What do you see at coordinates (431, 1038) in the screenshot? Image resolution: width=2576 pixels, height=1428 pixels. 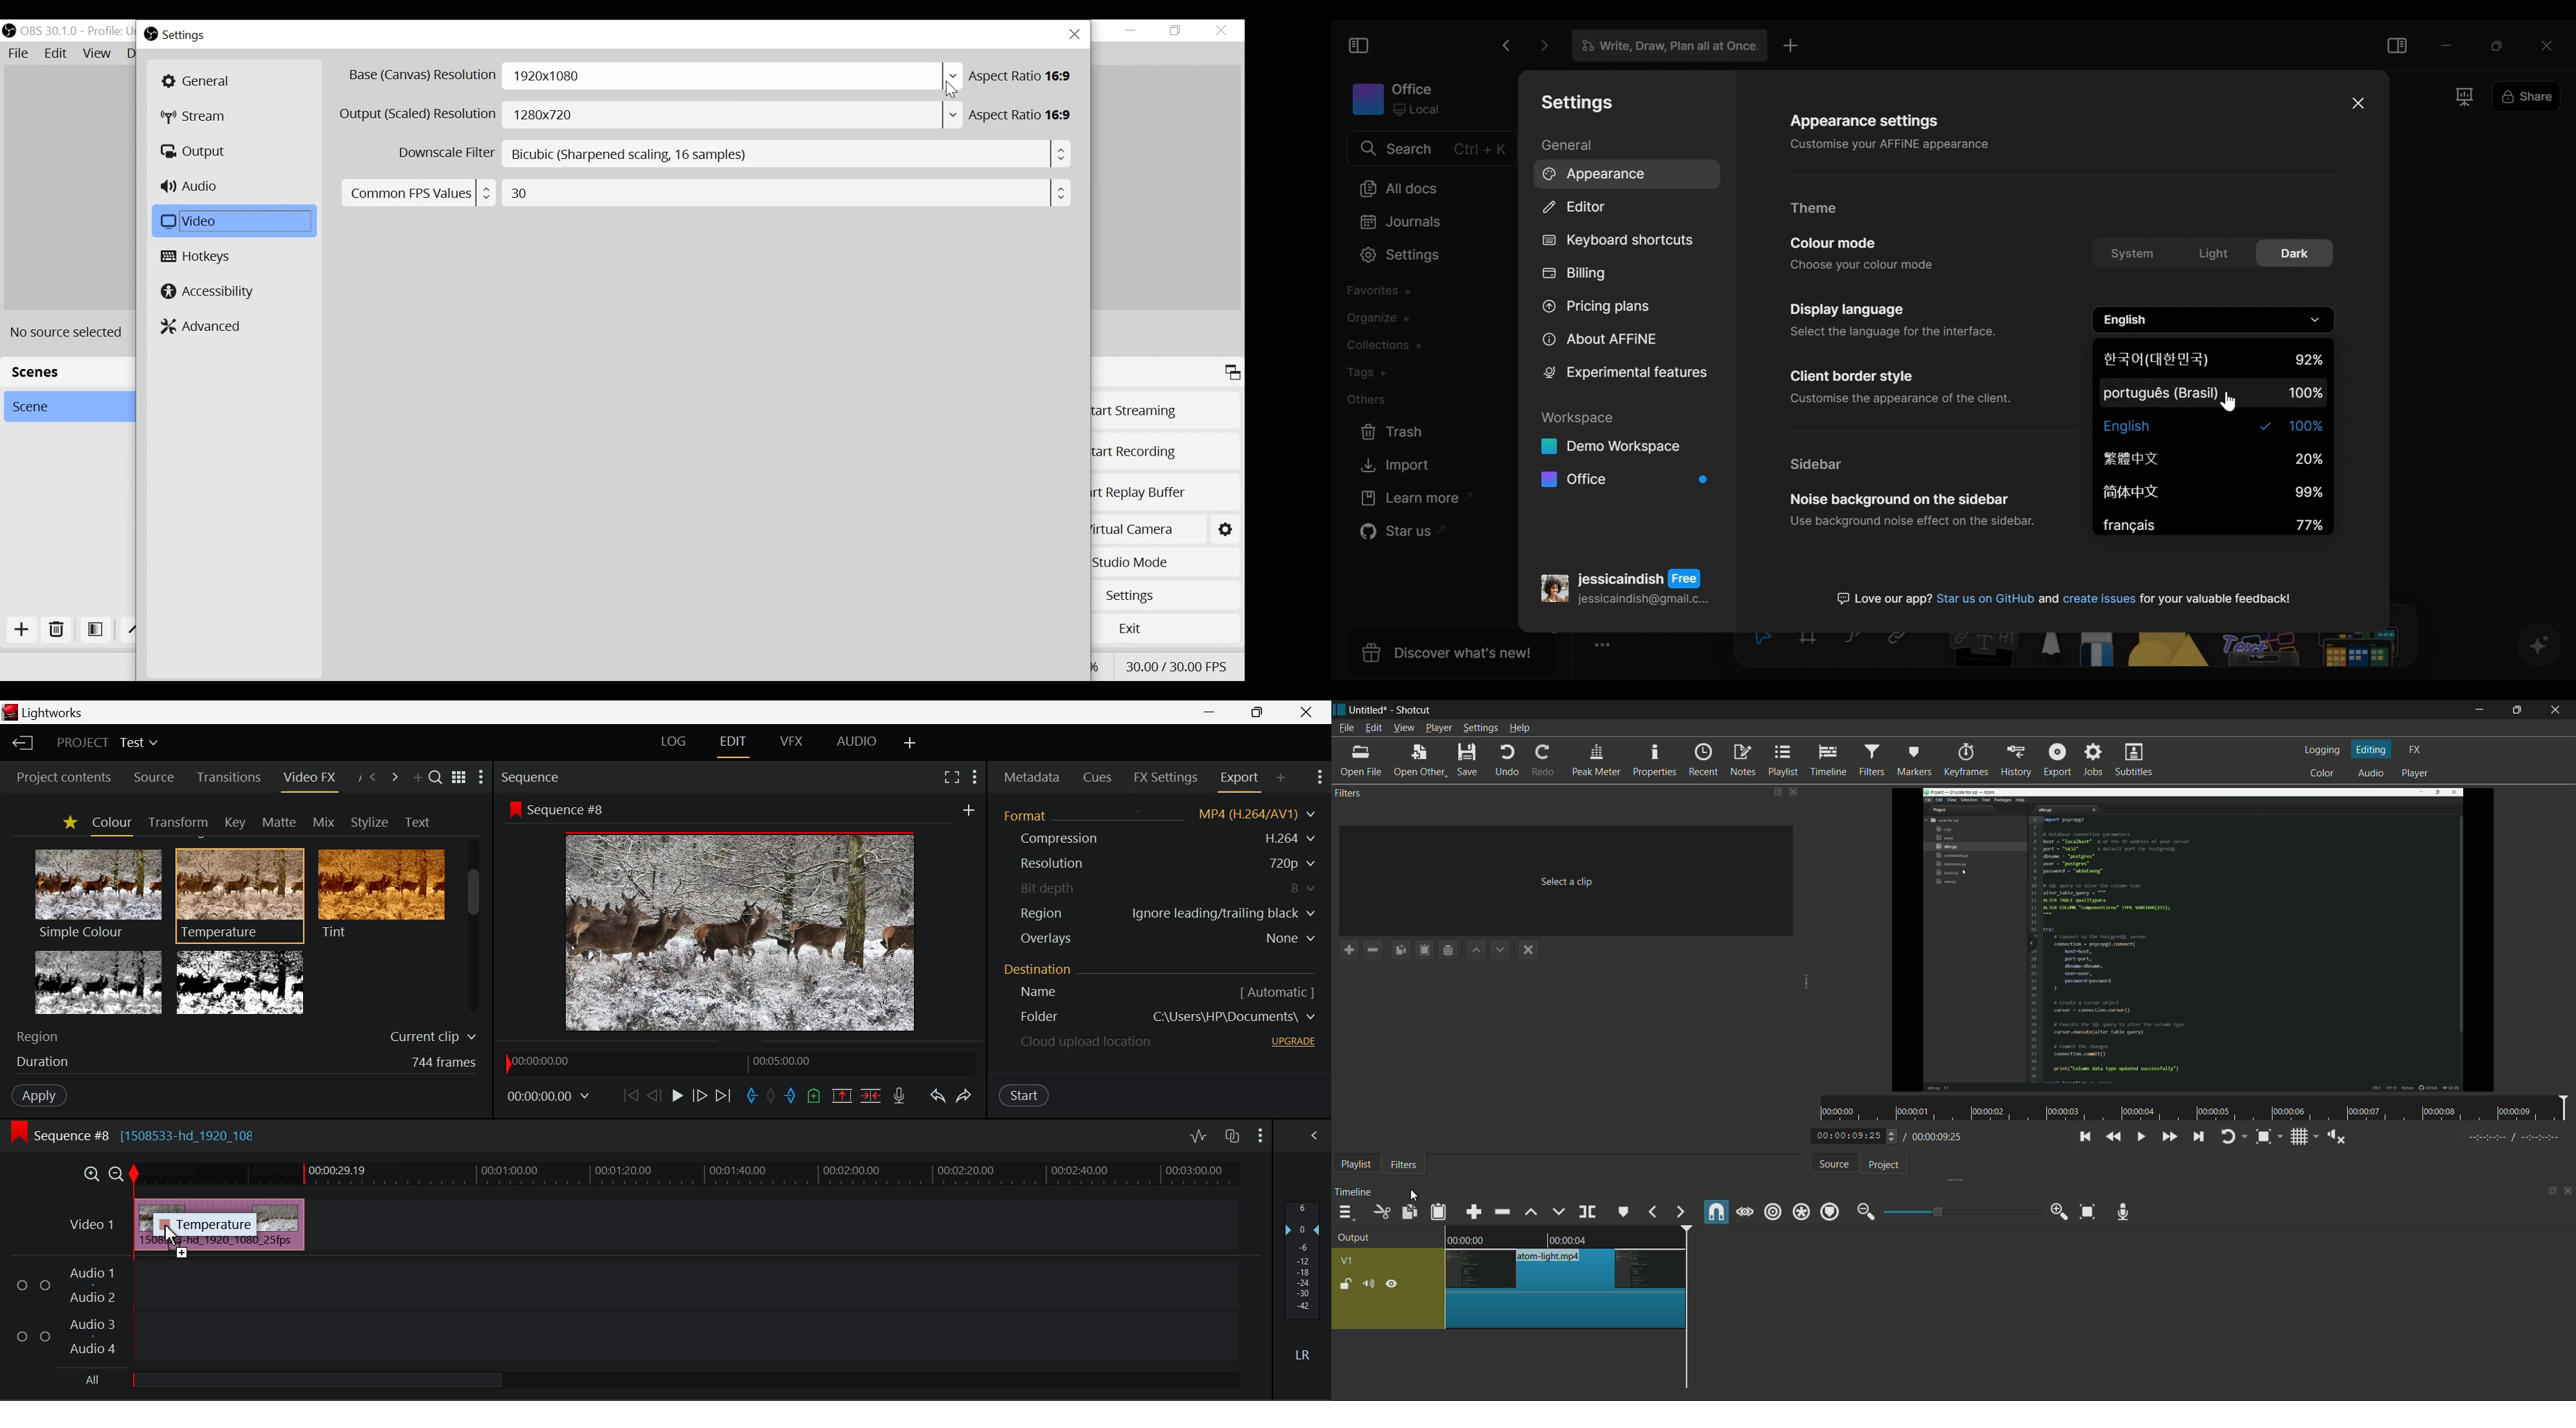 I see `Current clip ` at bounding box center [431, 1038].